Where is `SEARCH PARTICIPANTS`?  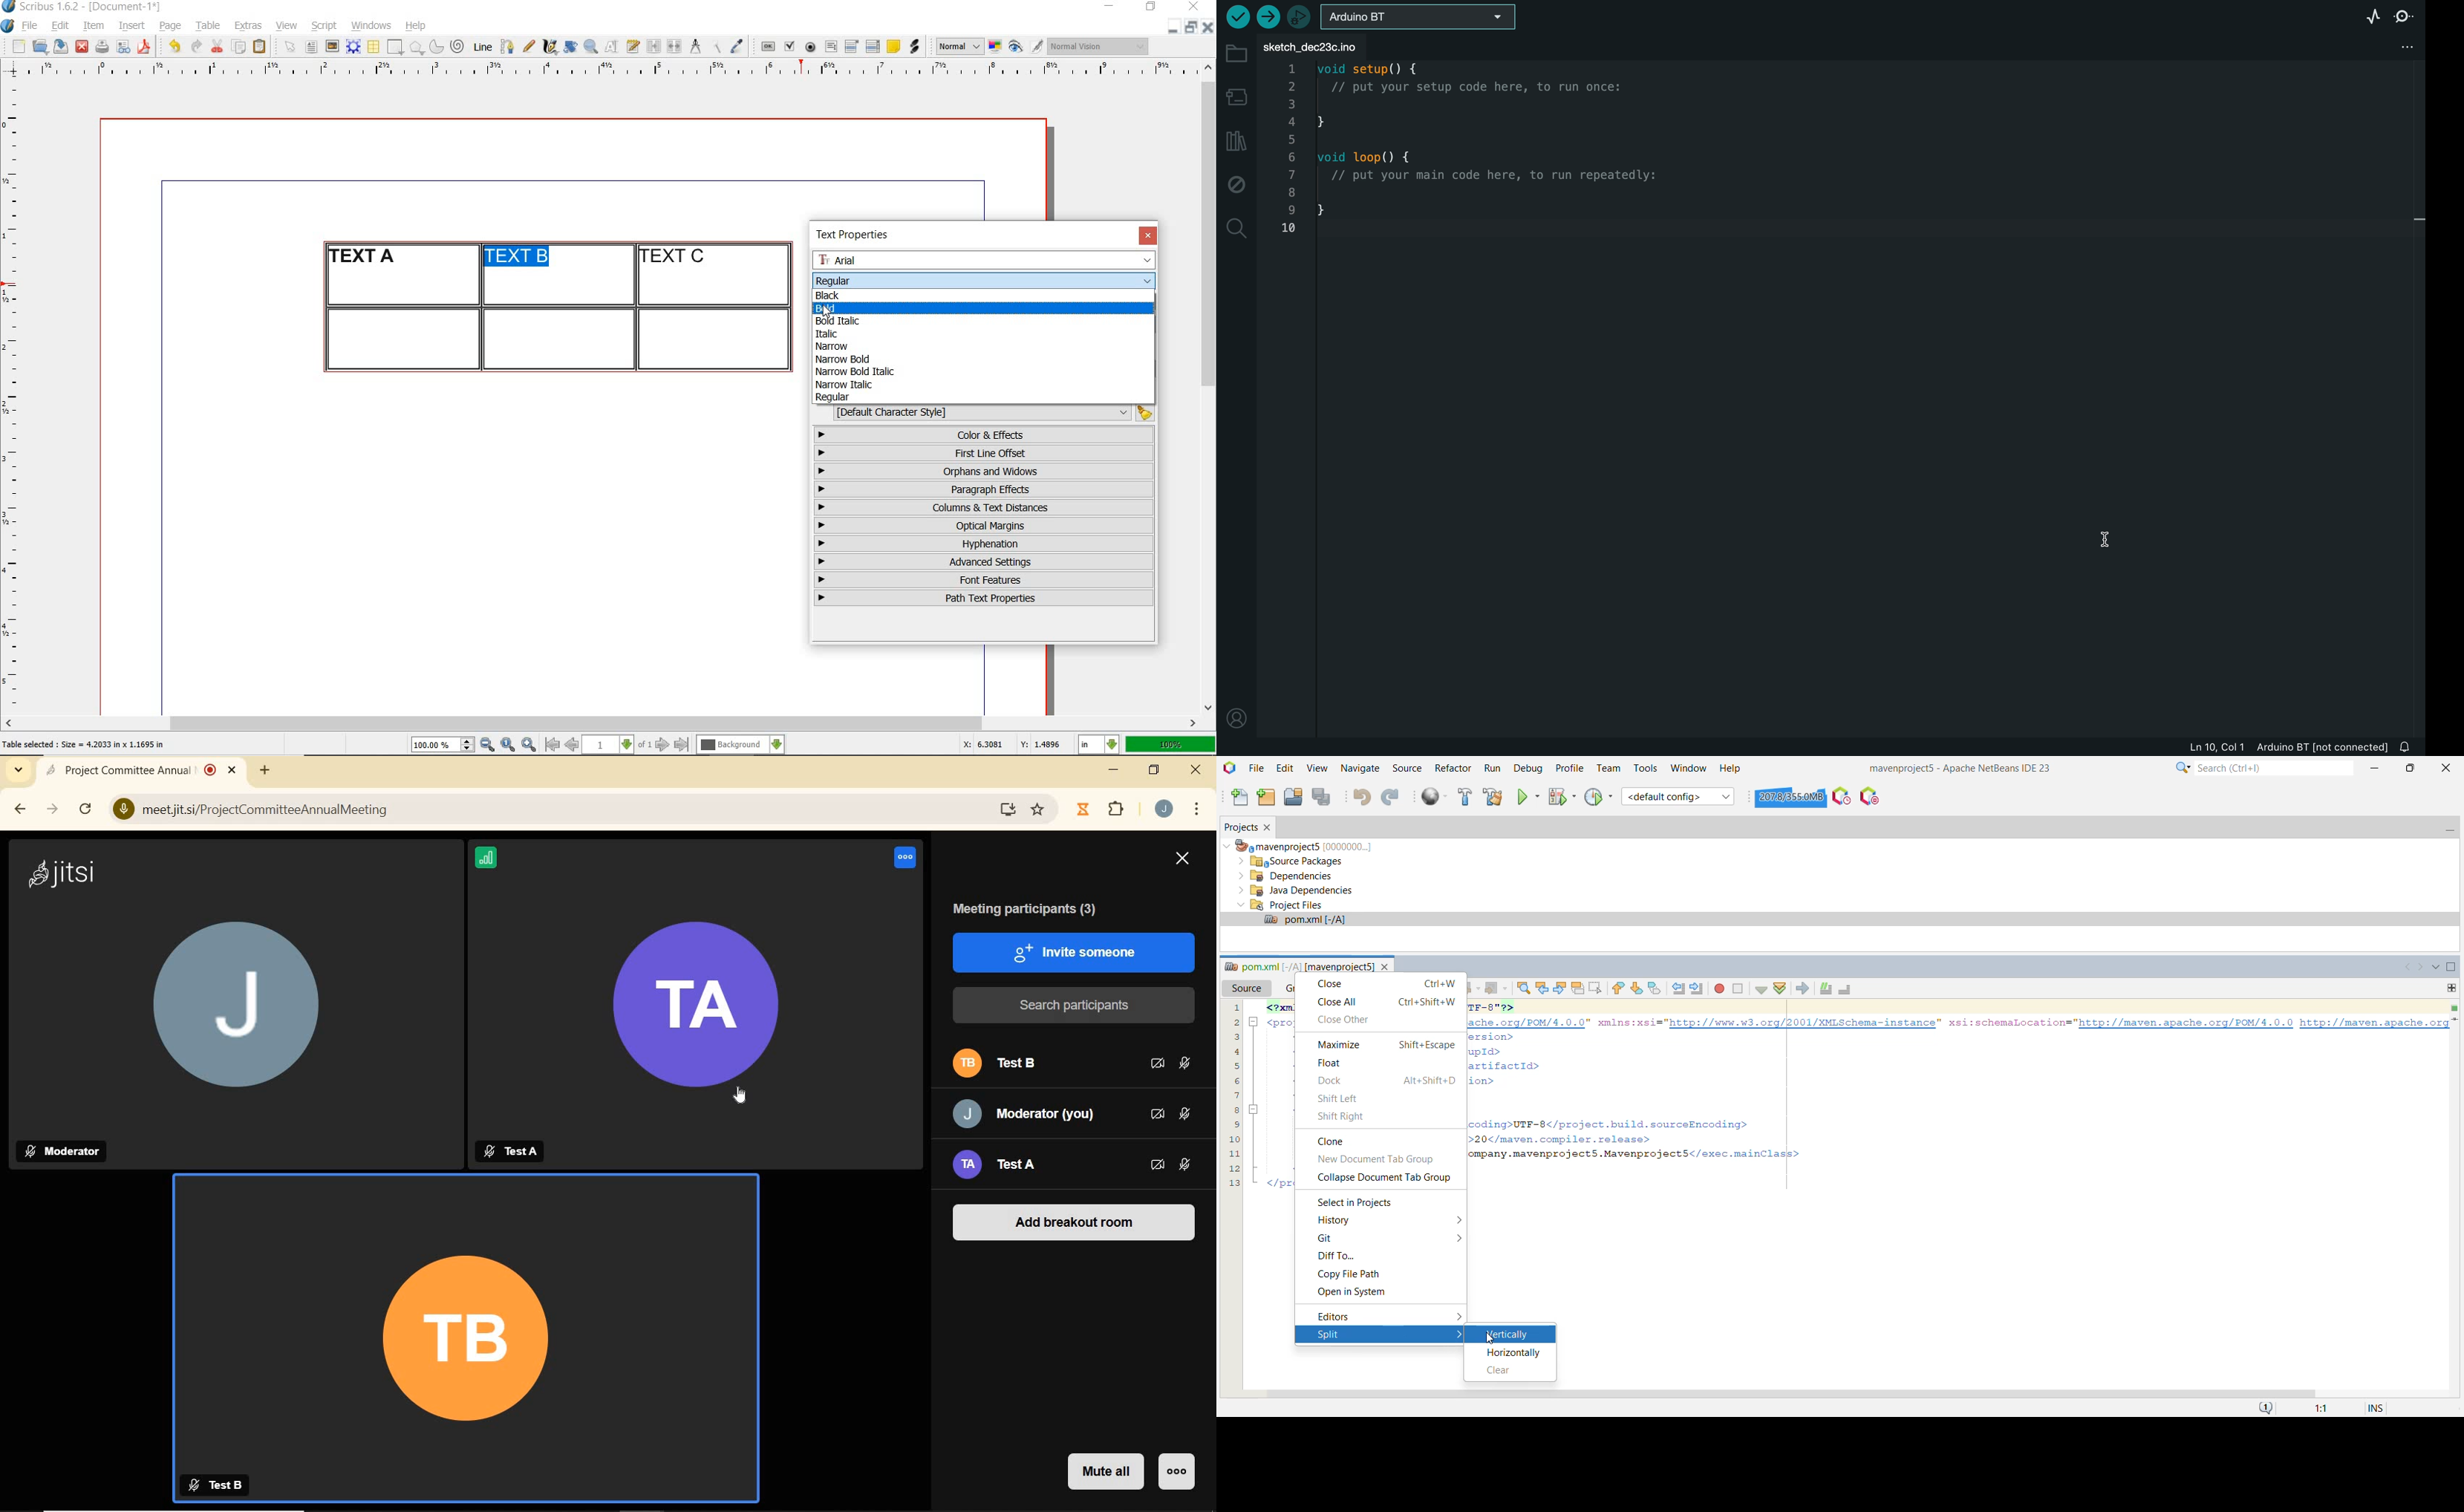
SEARCH PARTICIPANTS is located at coordinates (1075, 1006).